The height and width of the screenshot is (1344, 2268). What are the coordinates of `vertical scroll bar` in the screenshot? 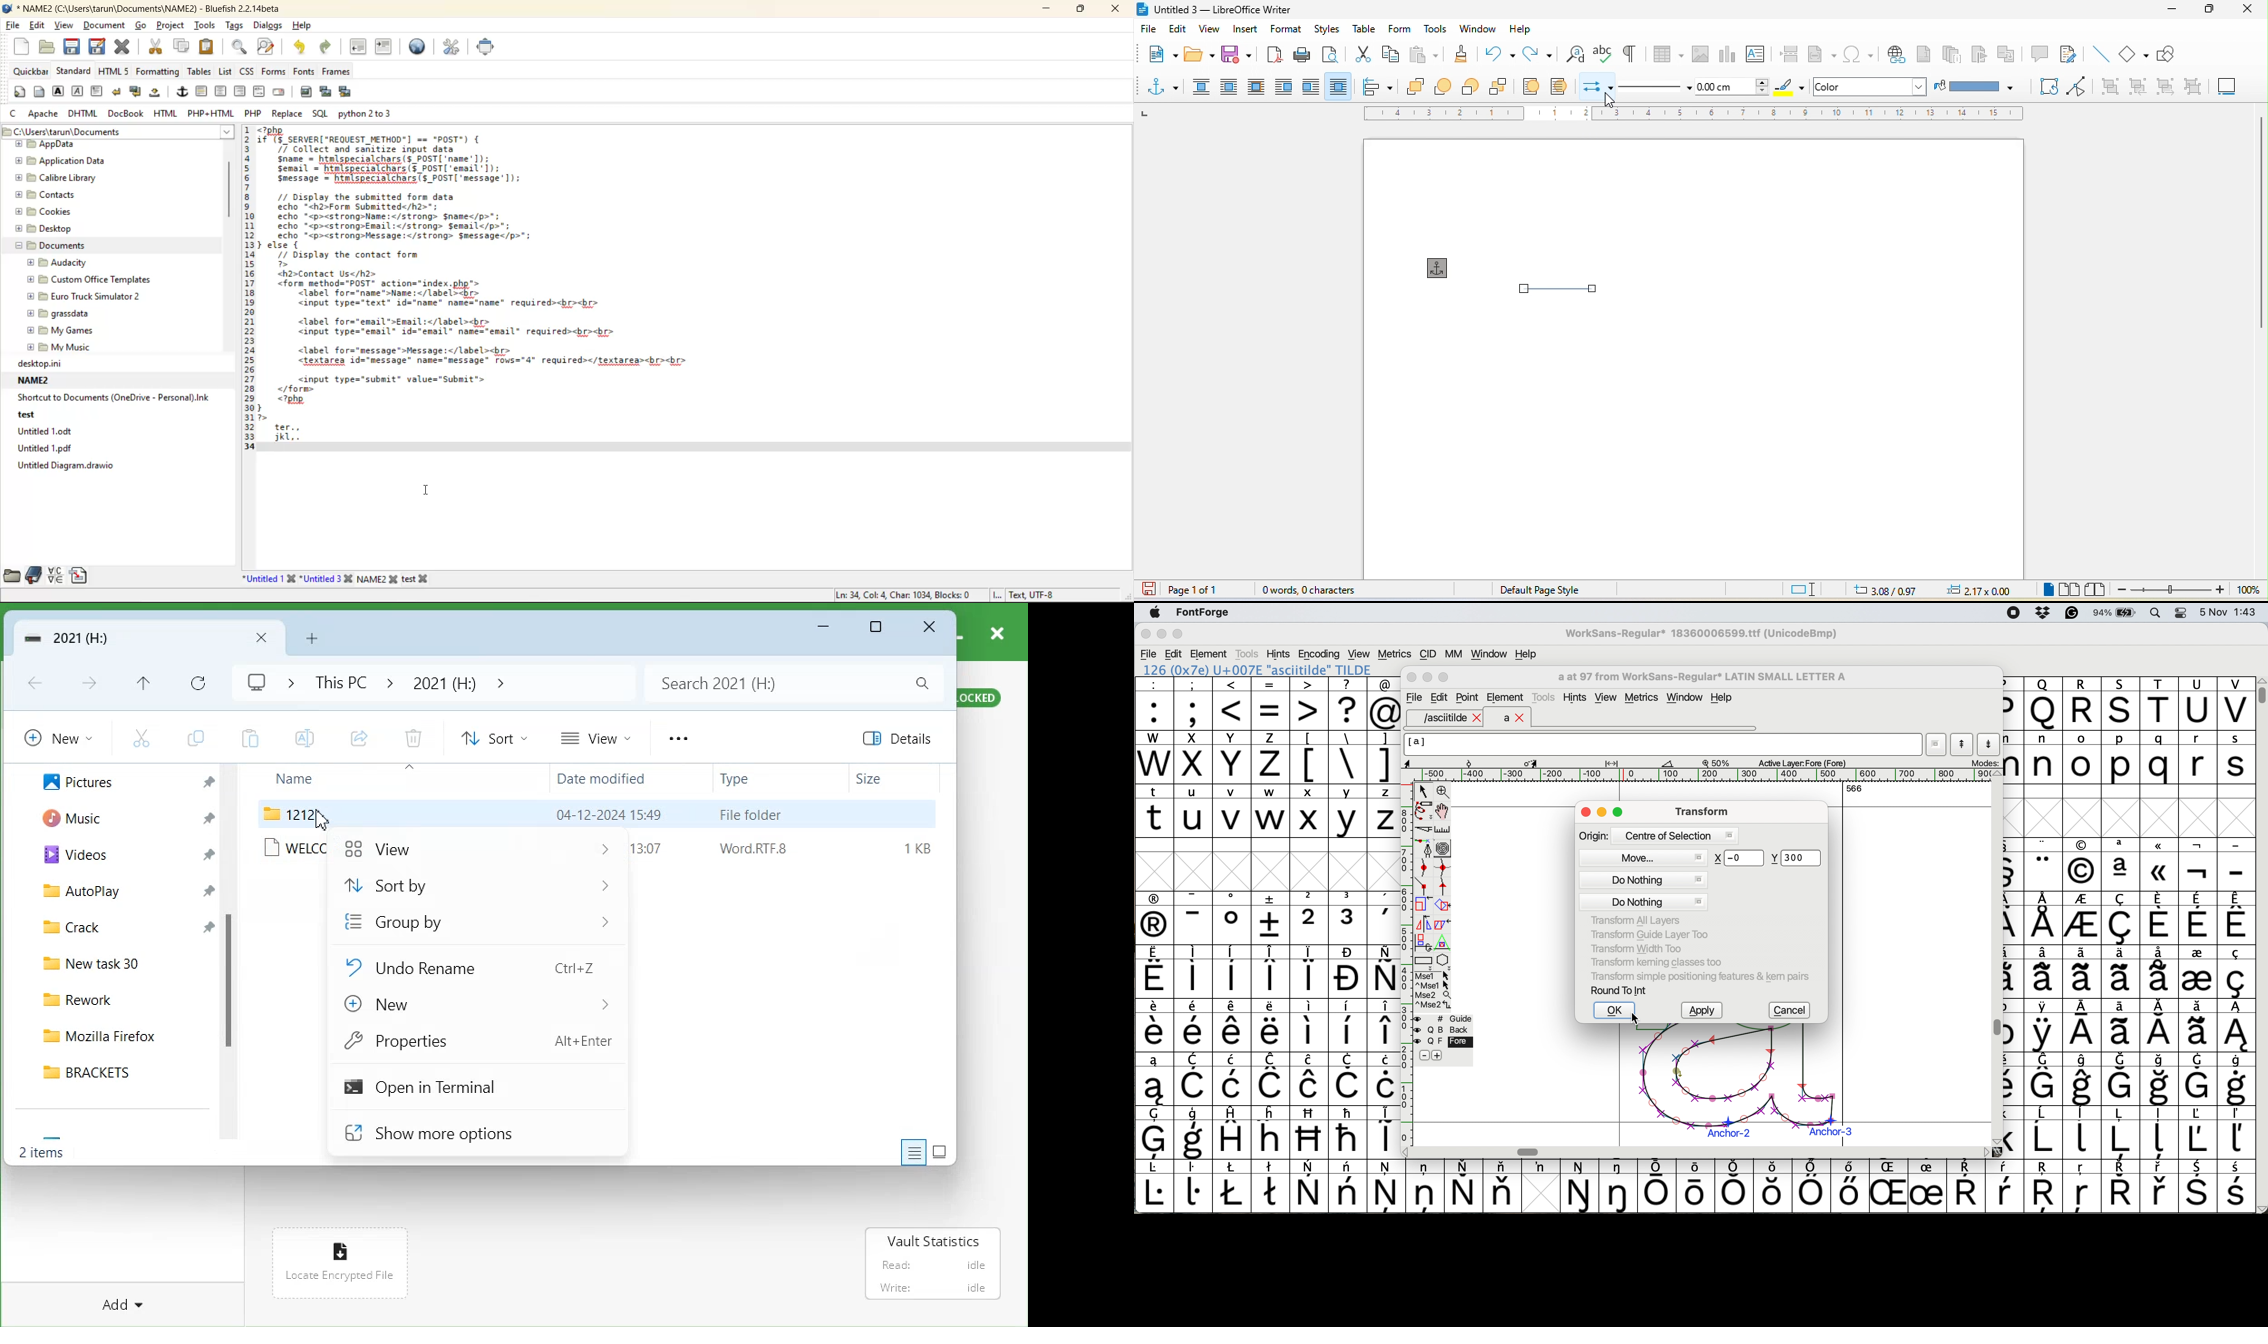 It's located at (2261, 209).